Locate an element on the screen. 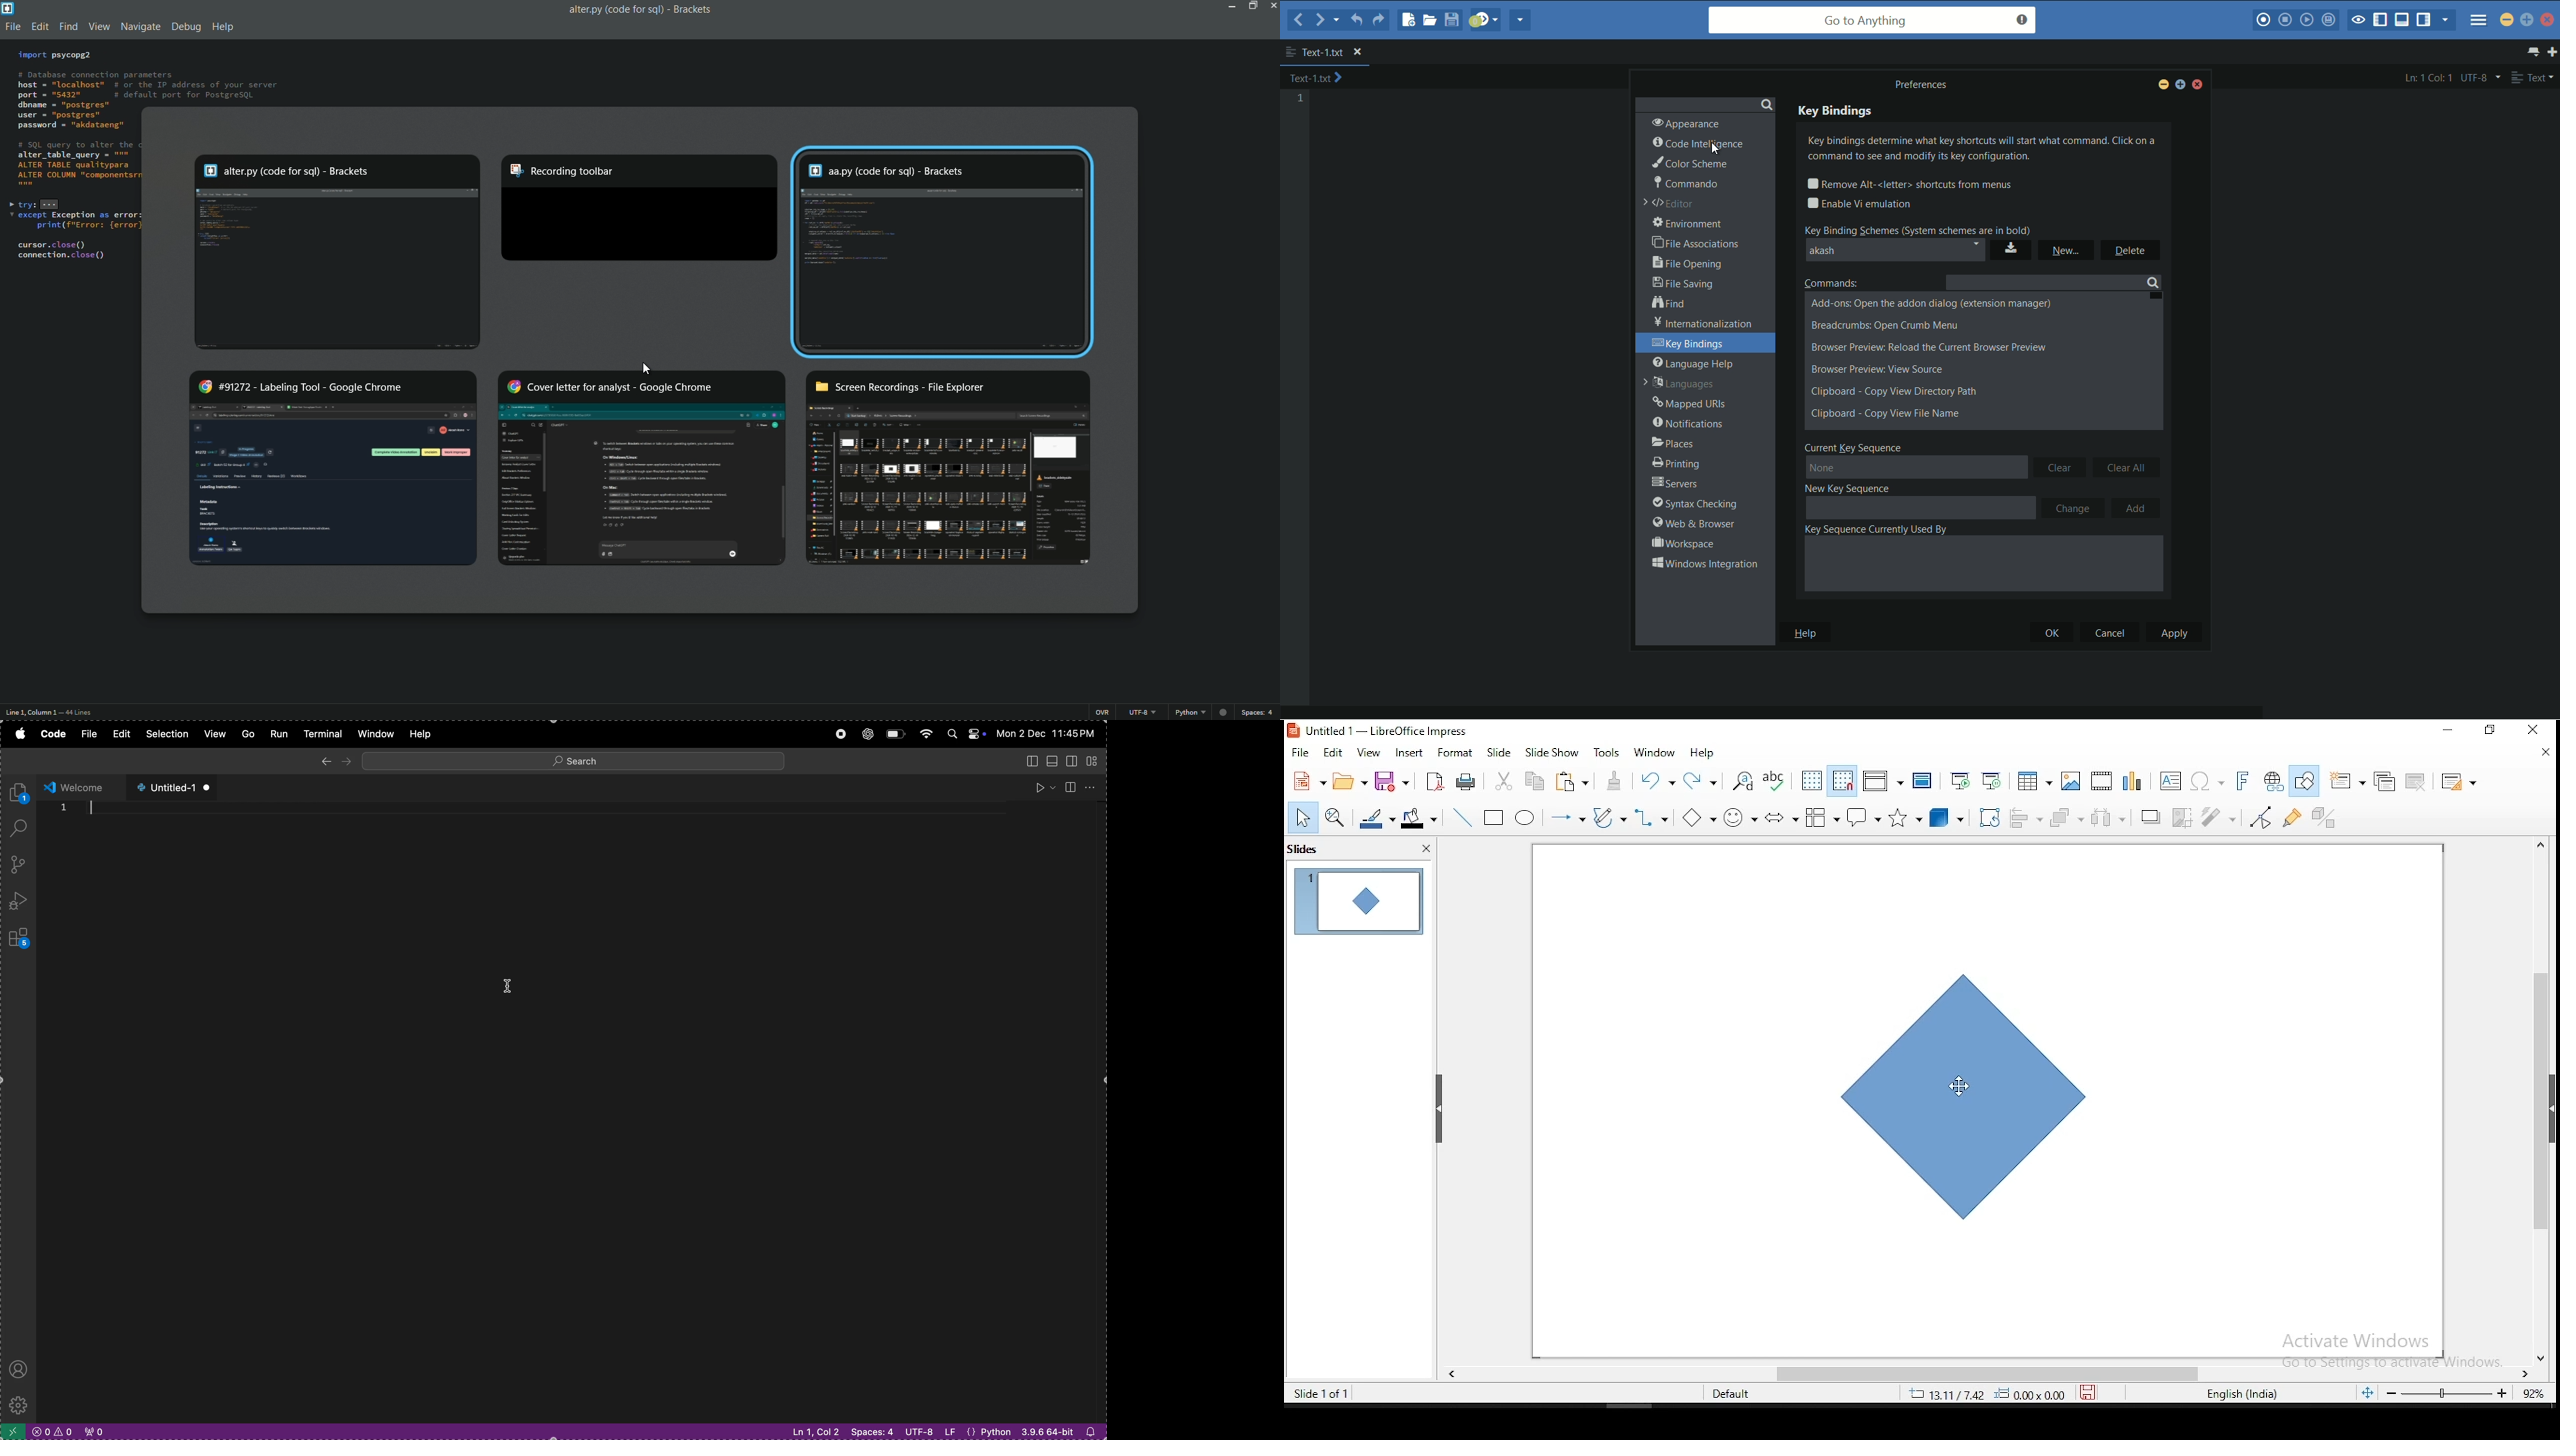 Image resolution: width=2576 pixels, height=1456 pixels. No linter available is located at coordinates (1223, 711).